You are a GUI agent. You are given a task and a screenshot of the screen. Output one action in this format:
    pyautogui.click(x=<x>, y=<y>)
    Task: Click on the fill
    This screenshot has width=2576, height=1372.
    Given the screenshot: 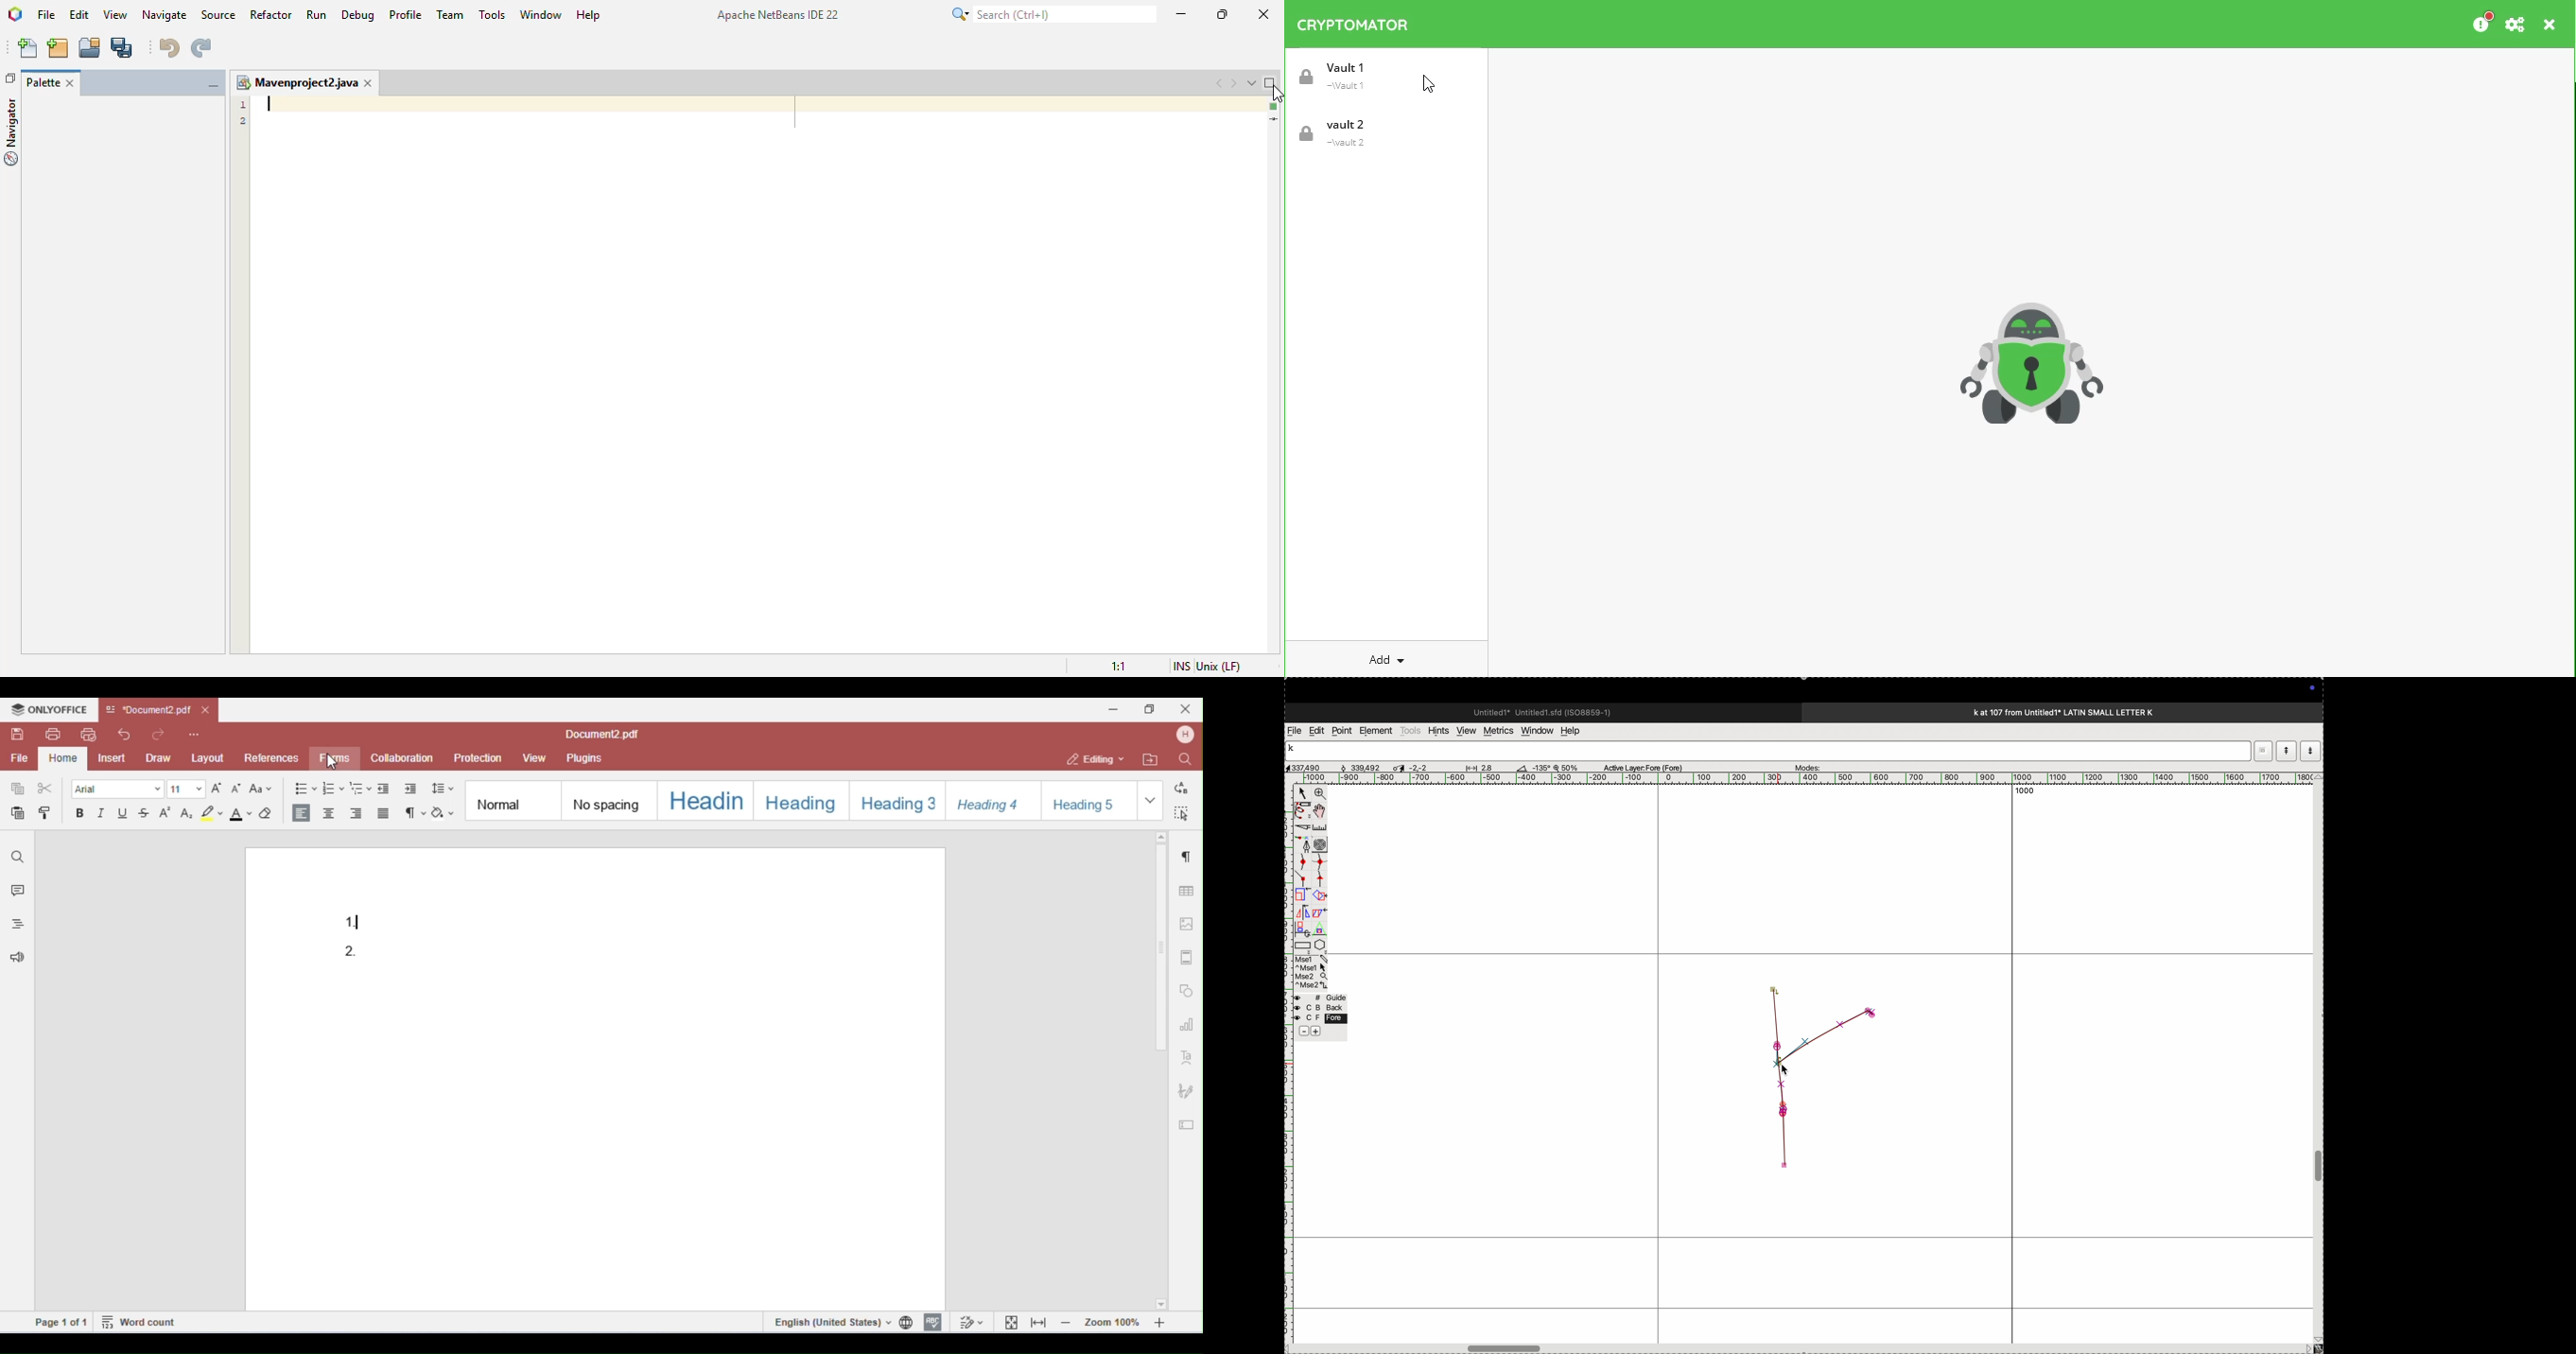 What is the action you would take?
    pyautogui.click(x=1321, y=895)
    